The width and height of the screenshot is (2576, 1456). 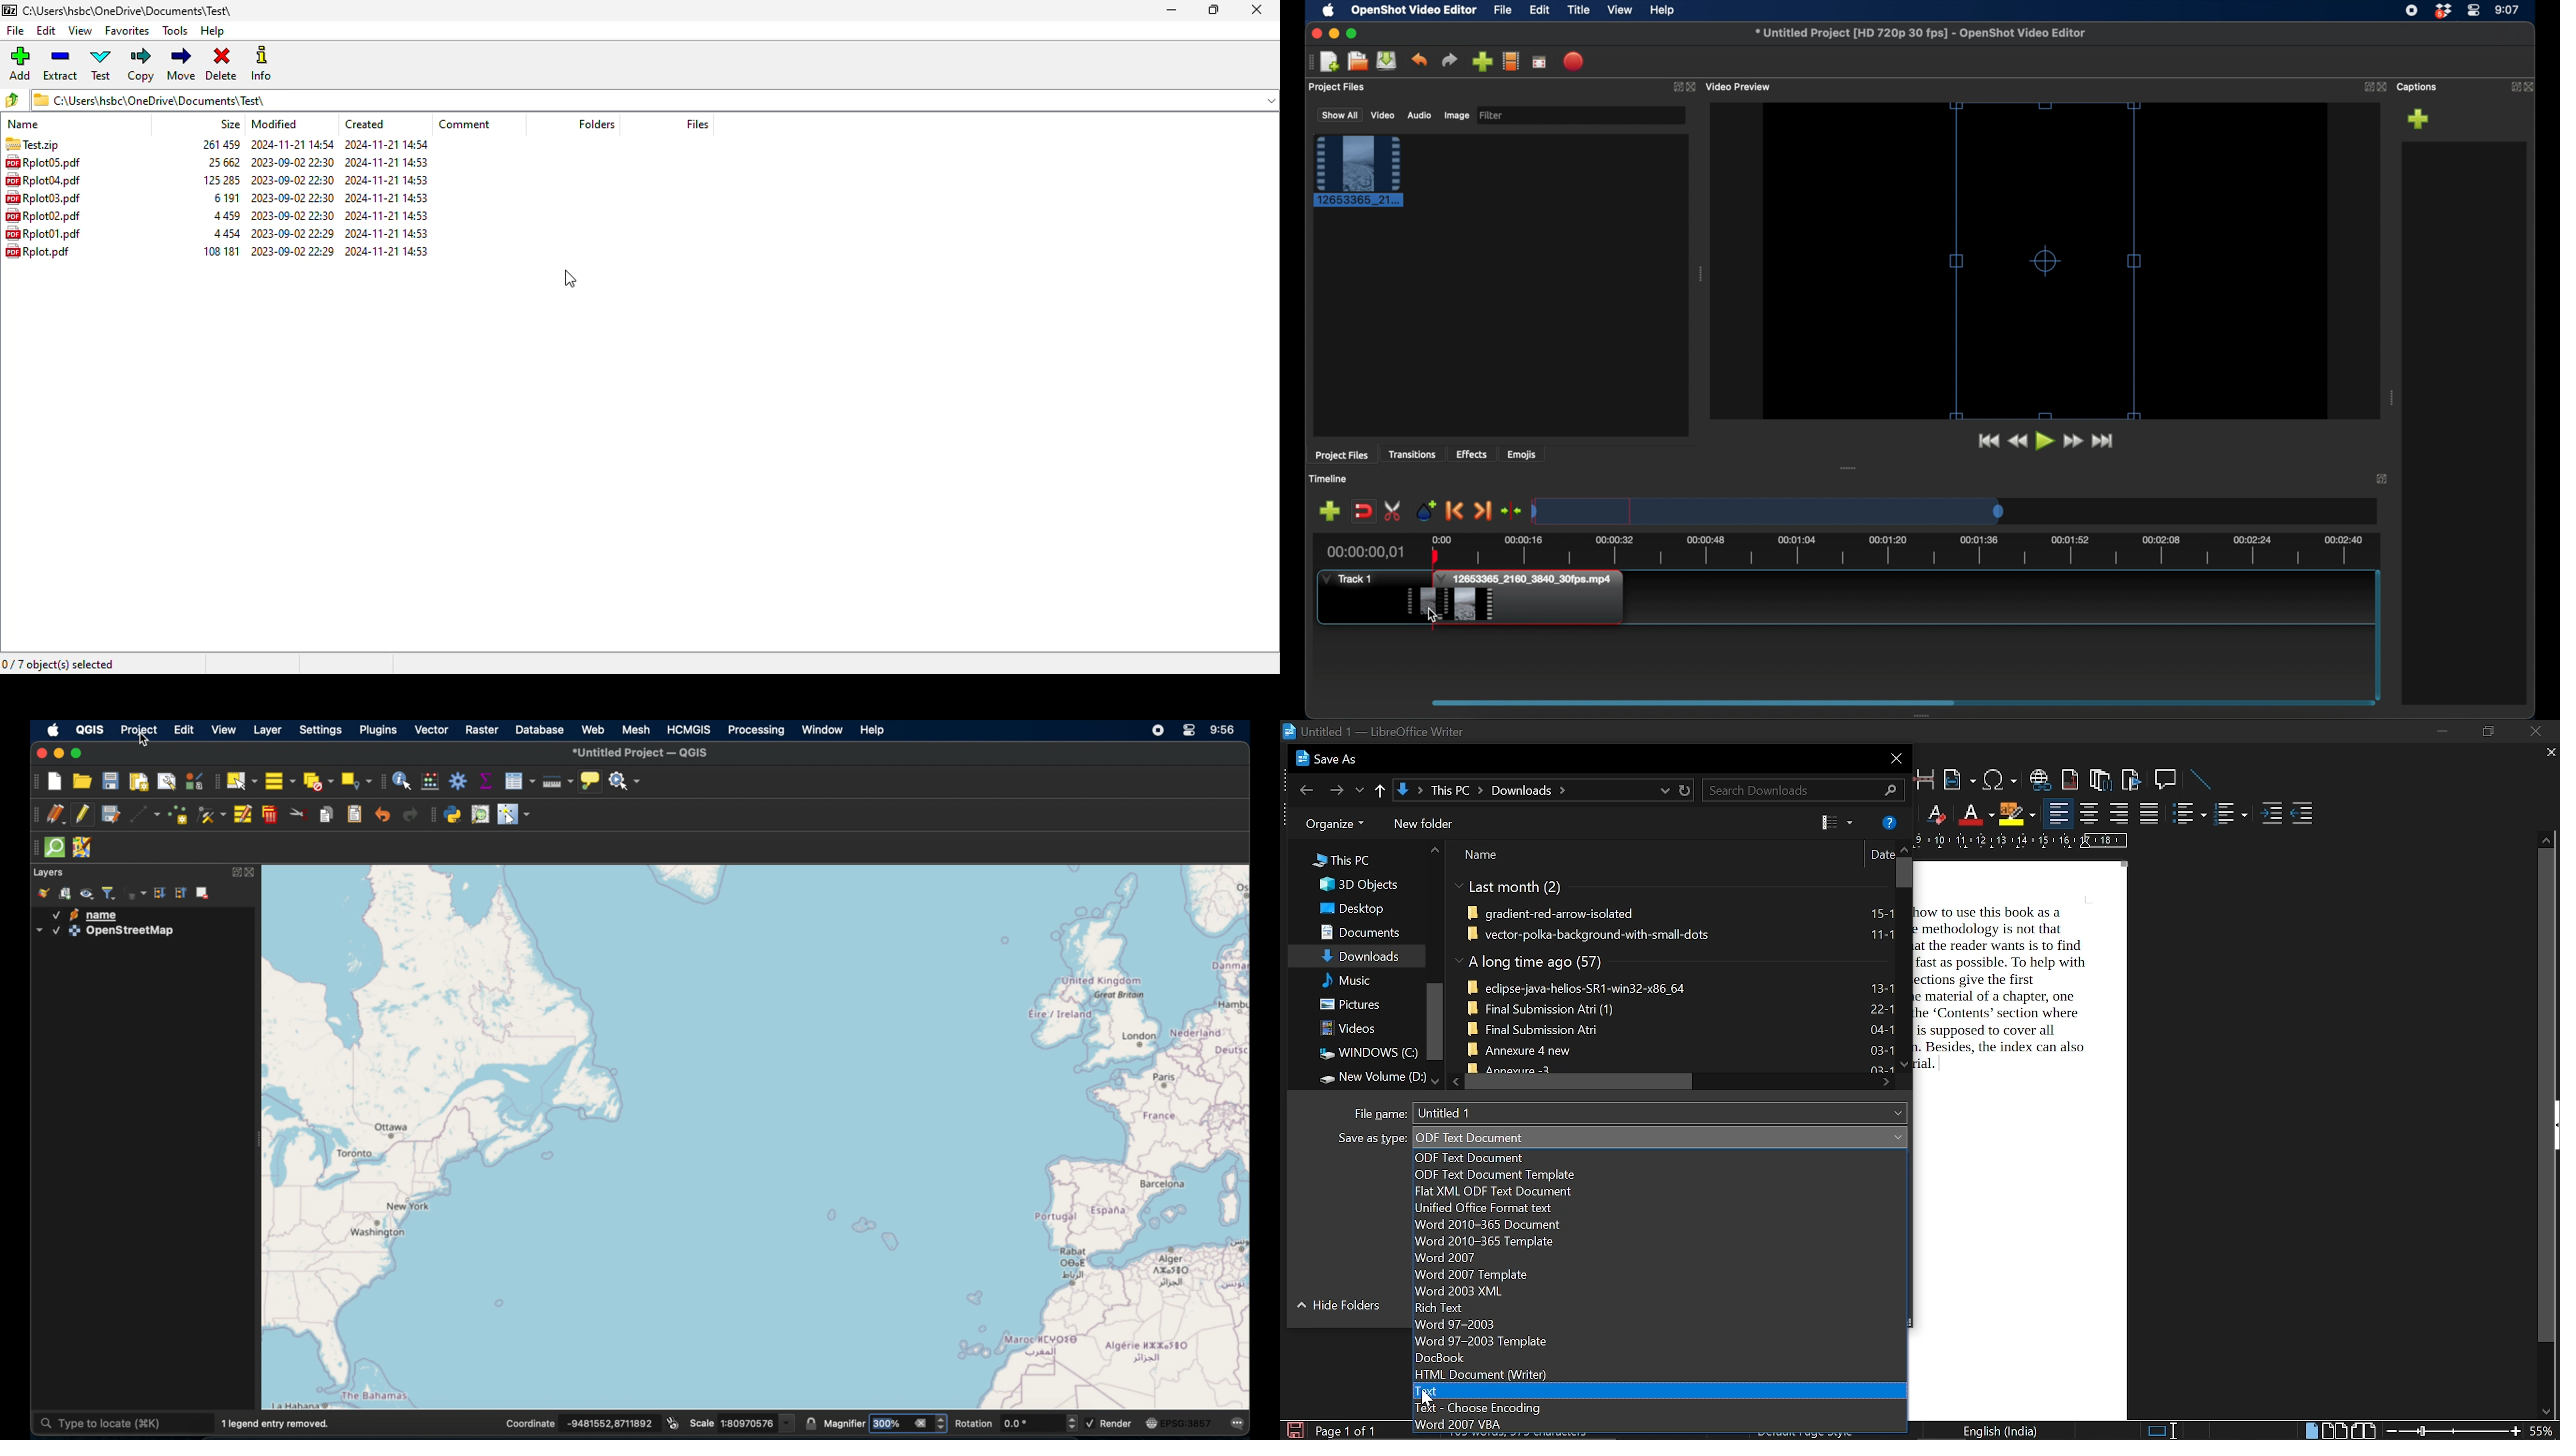 What do you see at coordinates (1532, 963) in the screenshot?
I see `A long time ago (57)` at bounding box center [1532, 963].